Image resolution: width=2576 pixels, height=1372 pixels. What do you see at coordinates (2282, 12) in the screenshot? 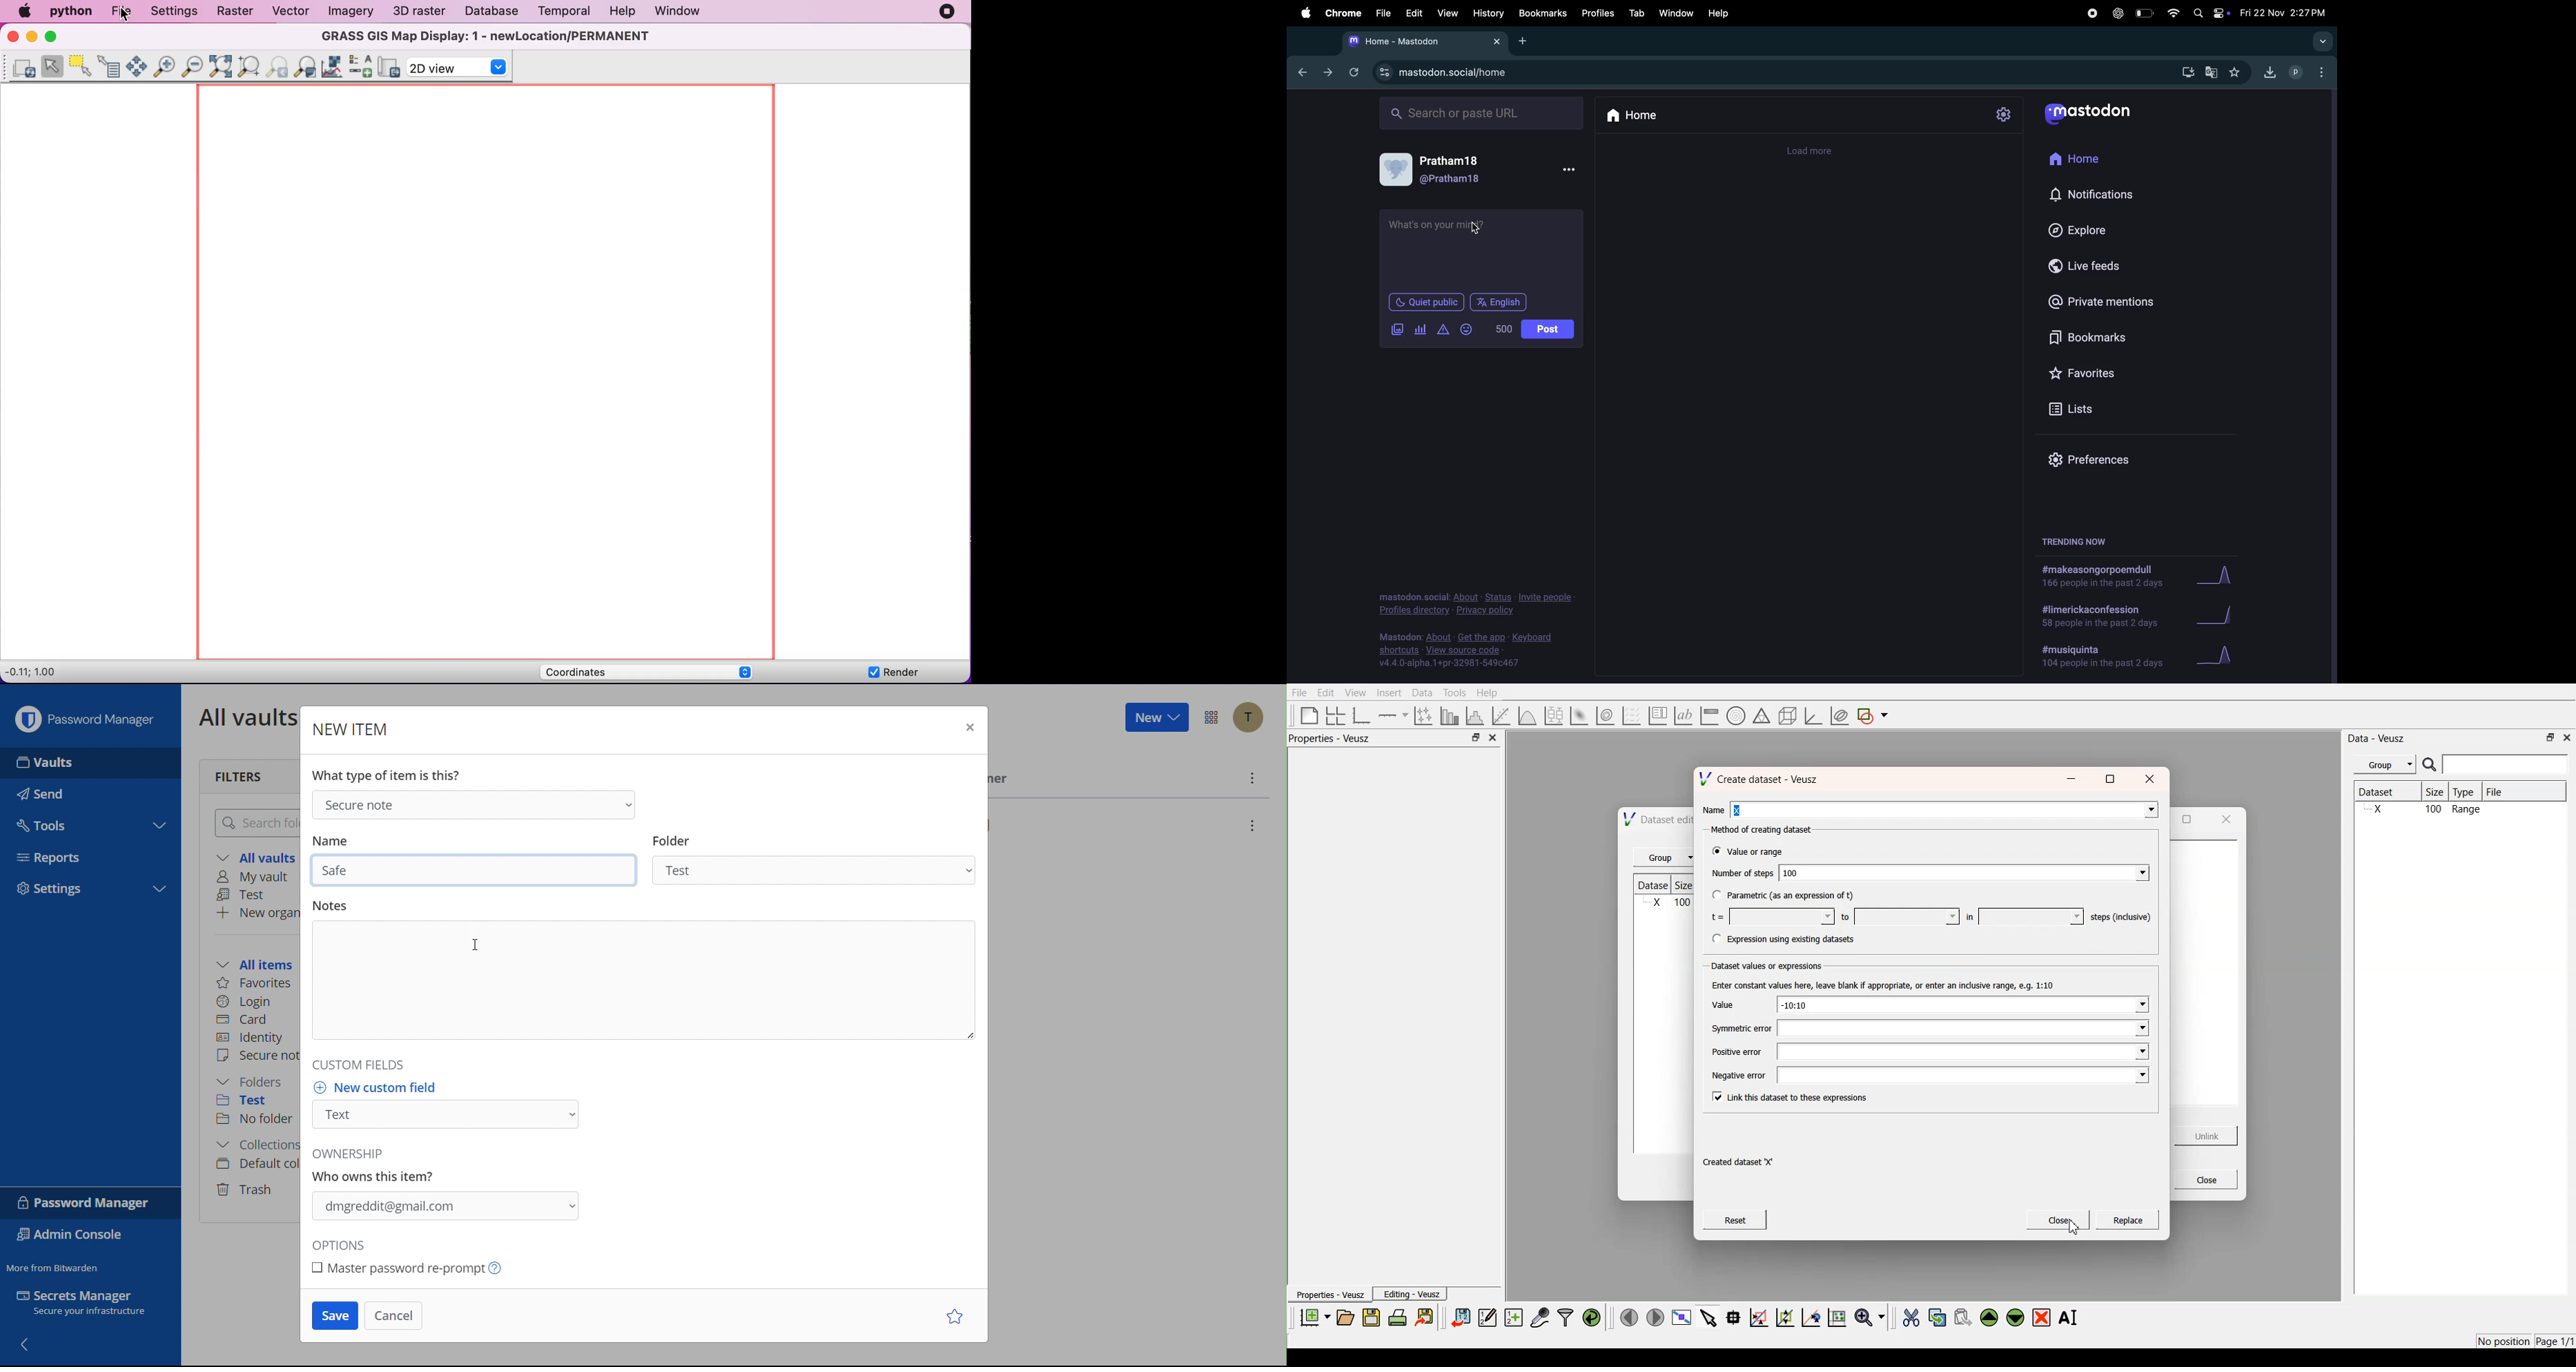
I see `date and time` at bounding box center [2282, 12].